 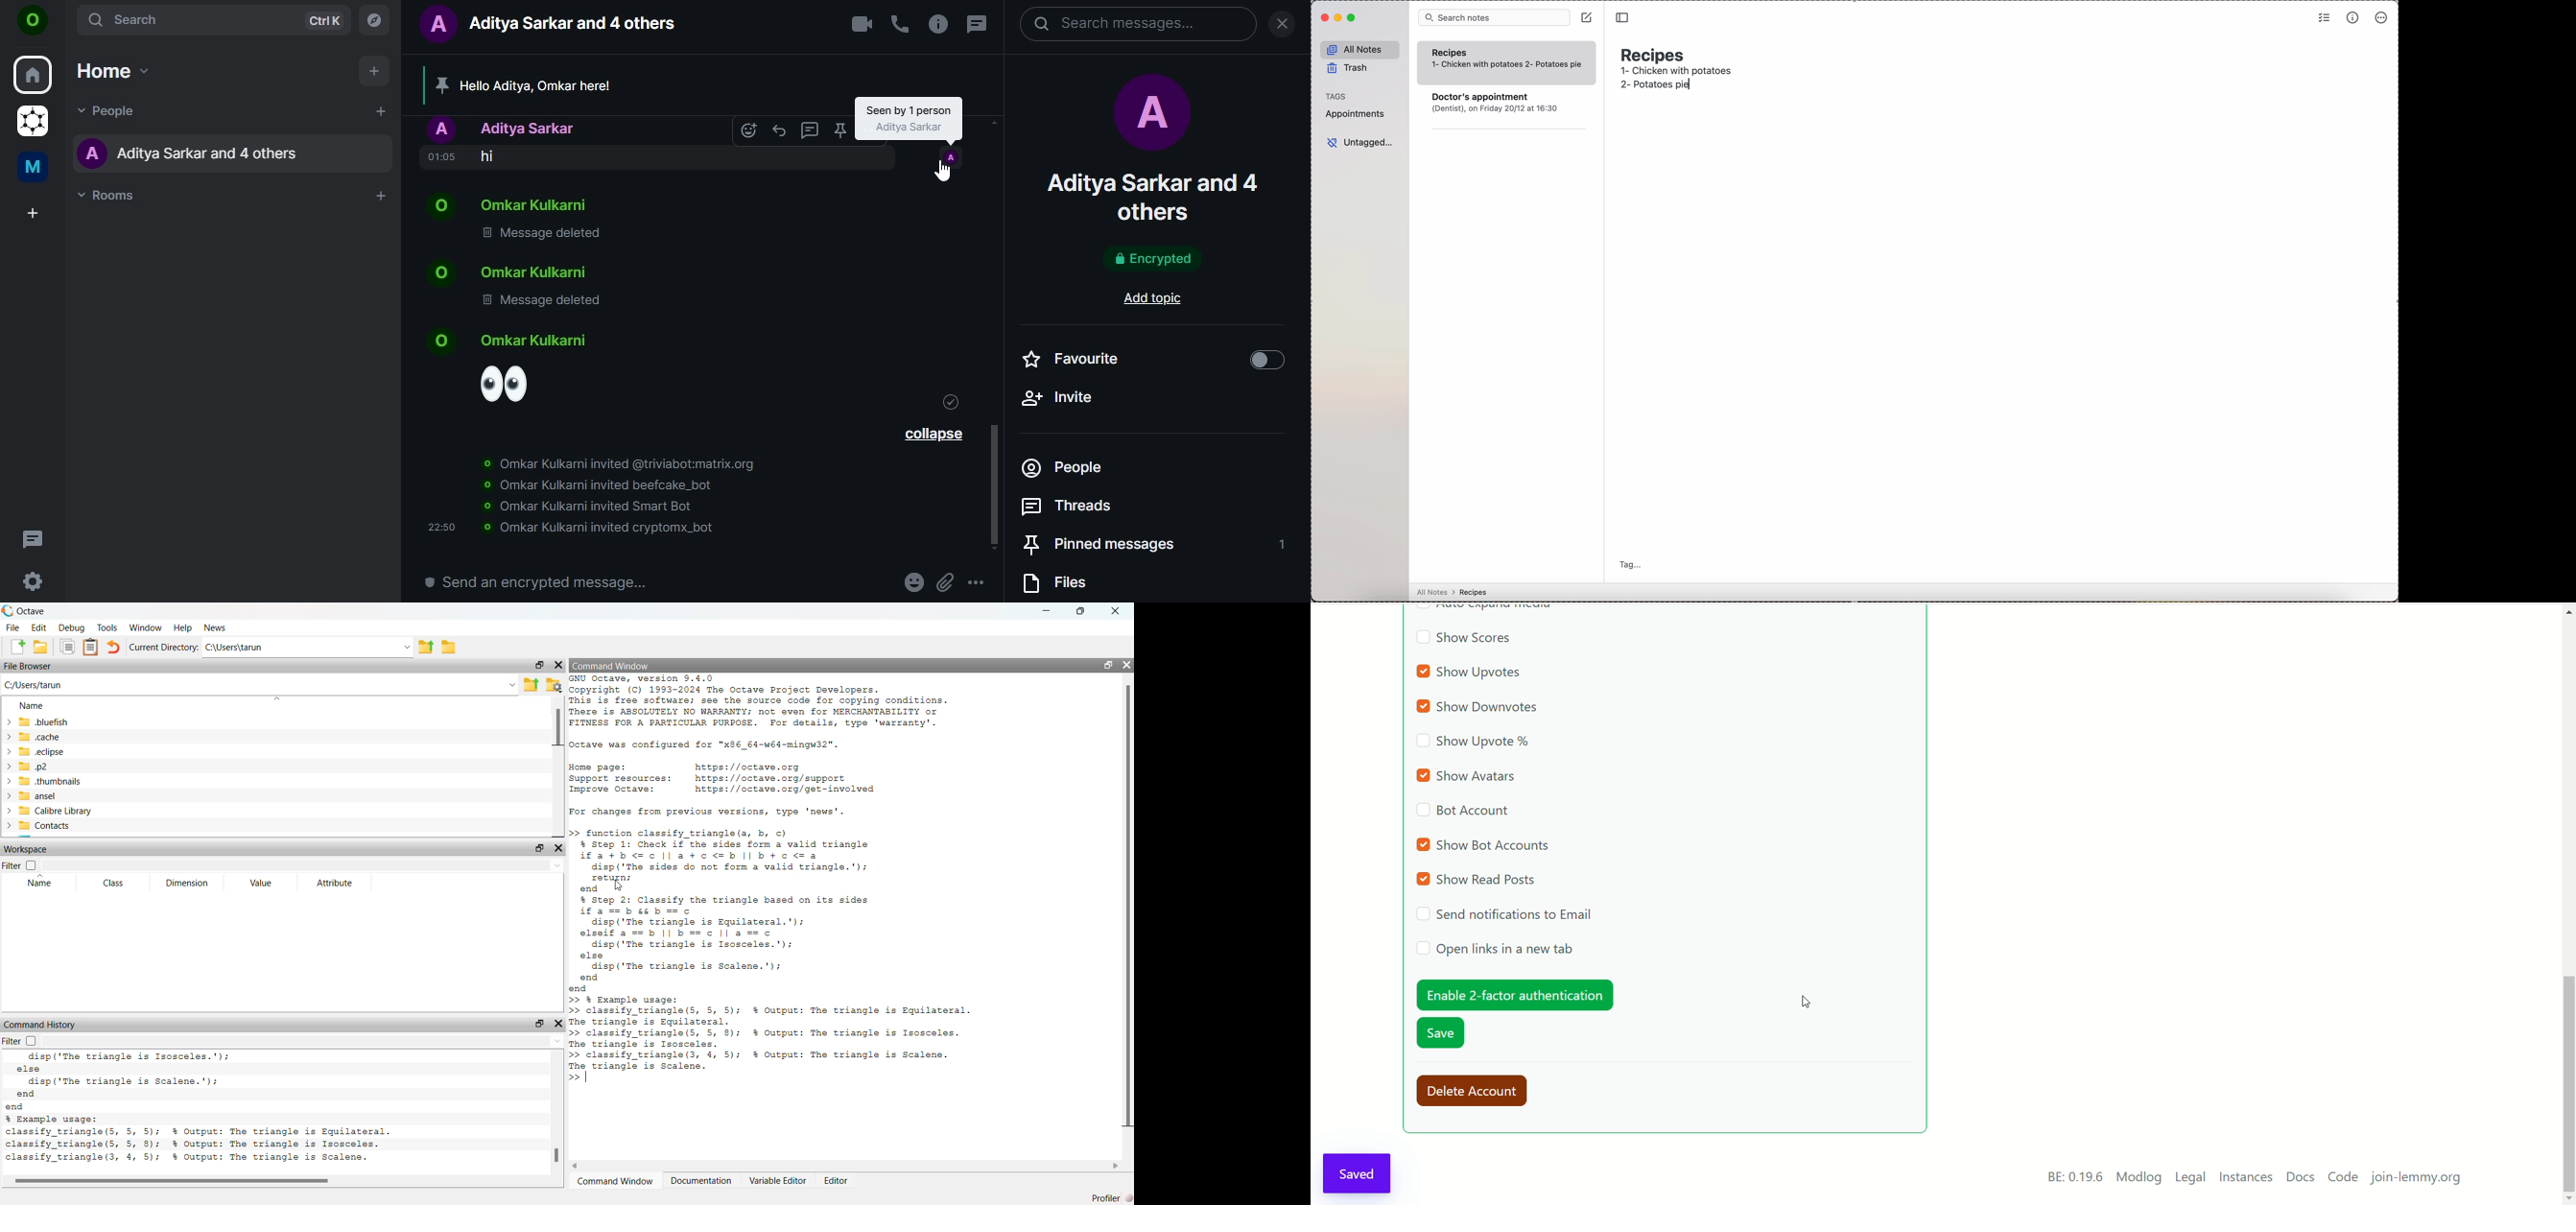 What do you see at coordinates (776, 1181) in the screenshot?
I see `variable editor` at bounding box center [776, 1181].